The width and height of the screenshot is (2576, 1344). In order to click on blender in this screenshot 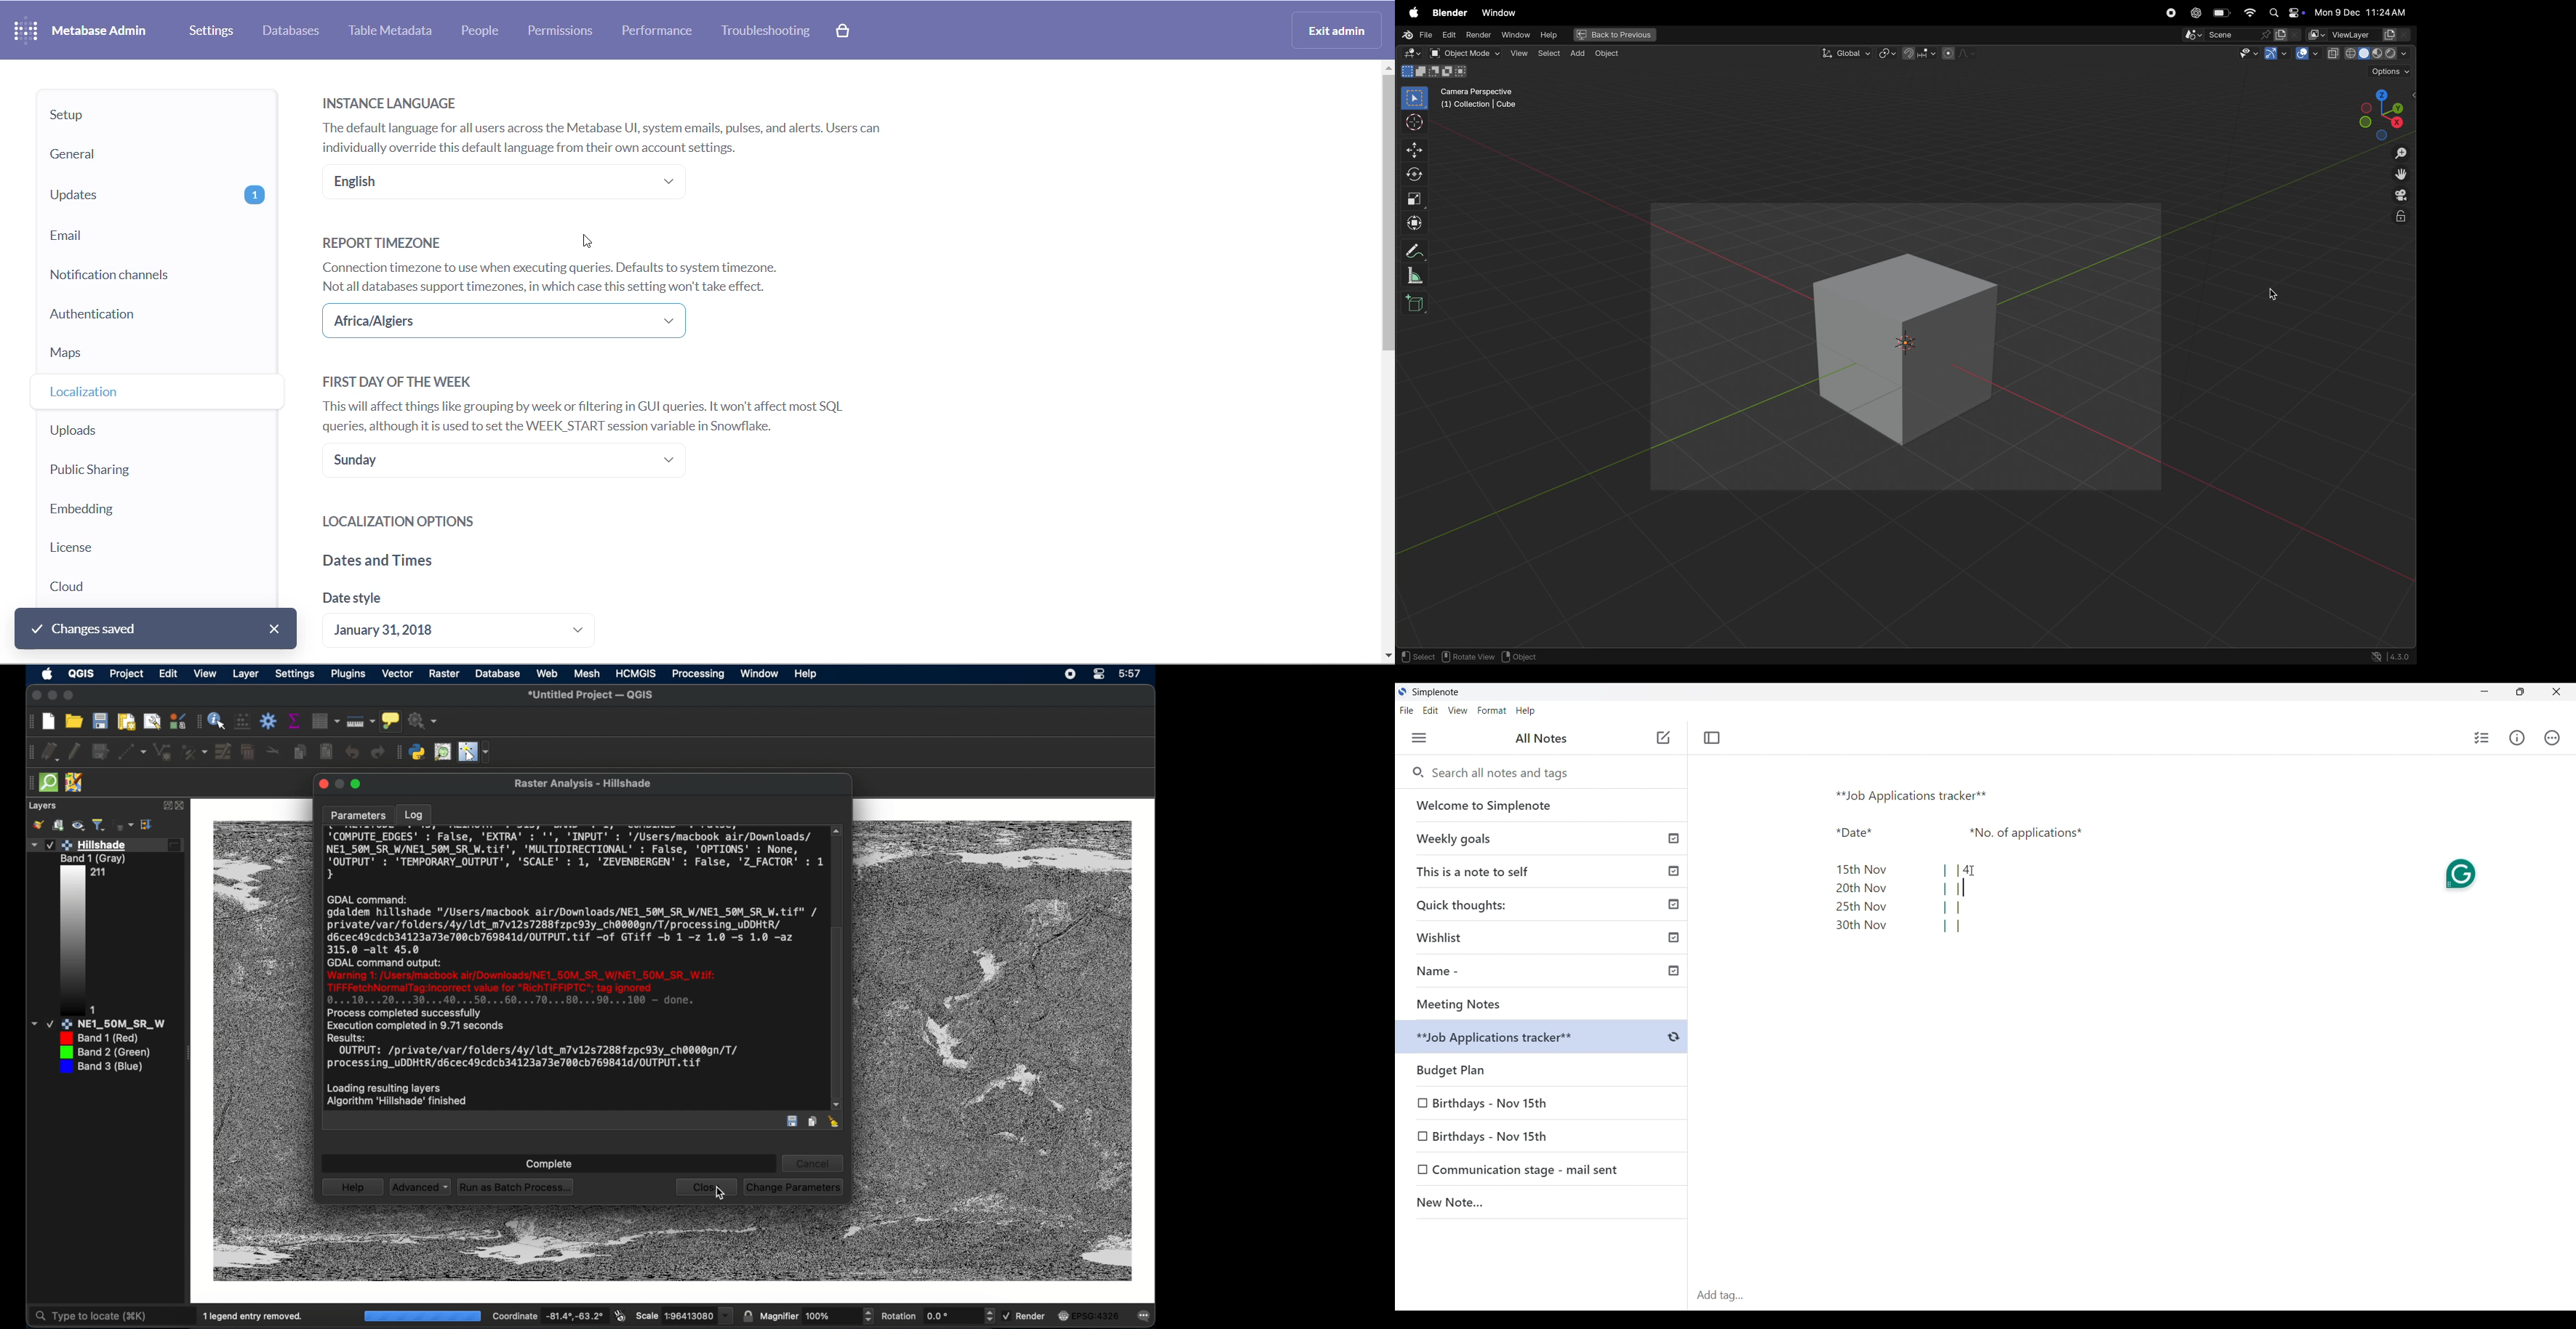, I will do `click(1451, 10)`.